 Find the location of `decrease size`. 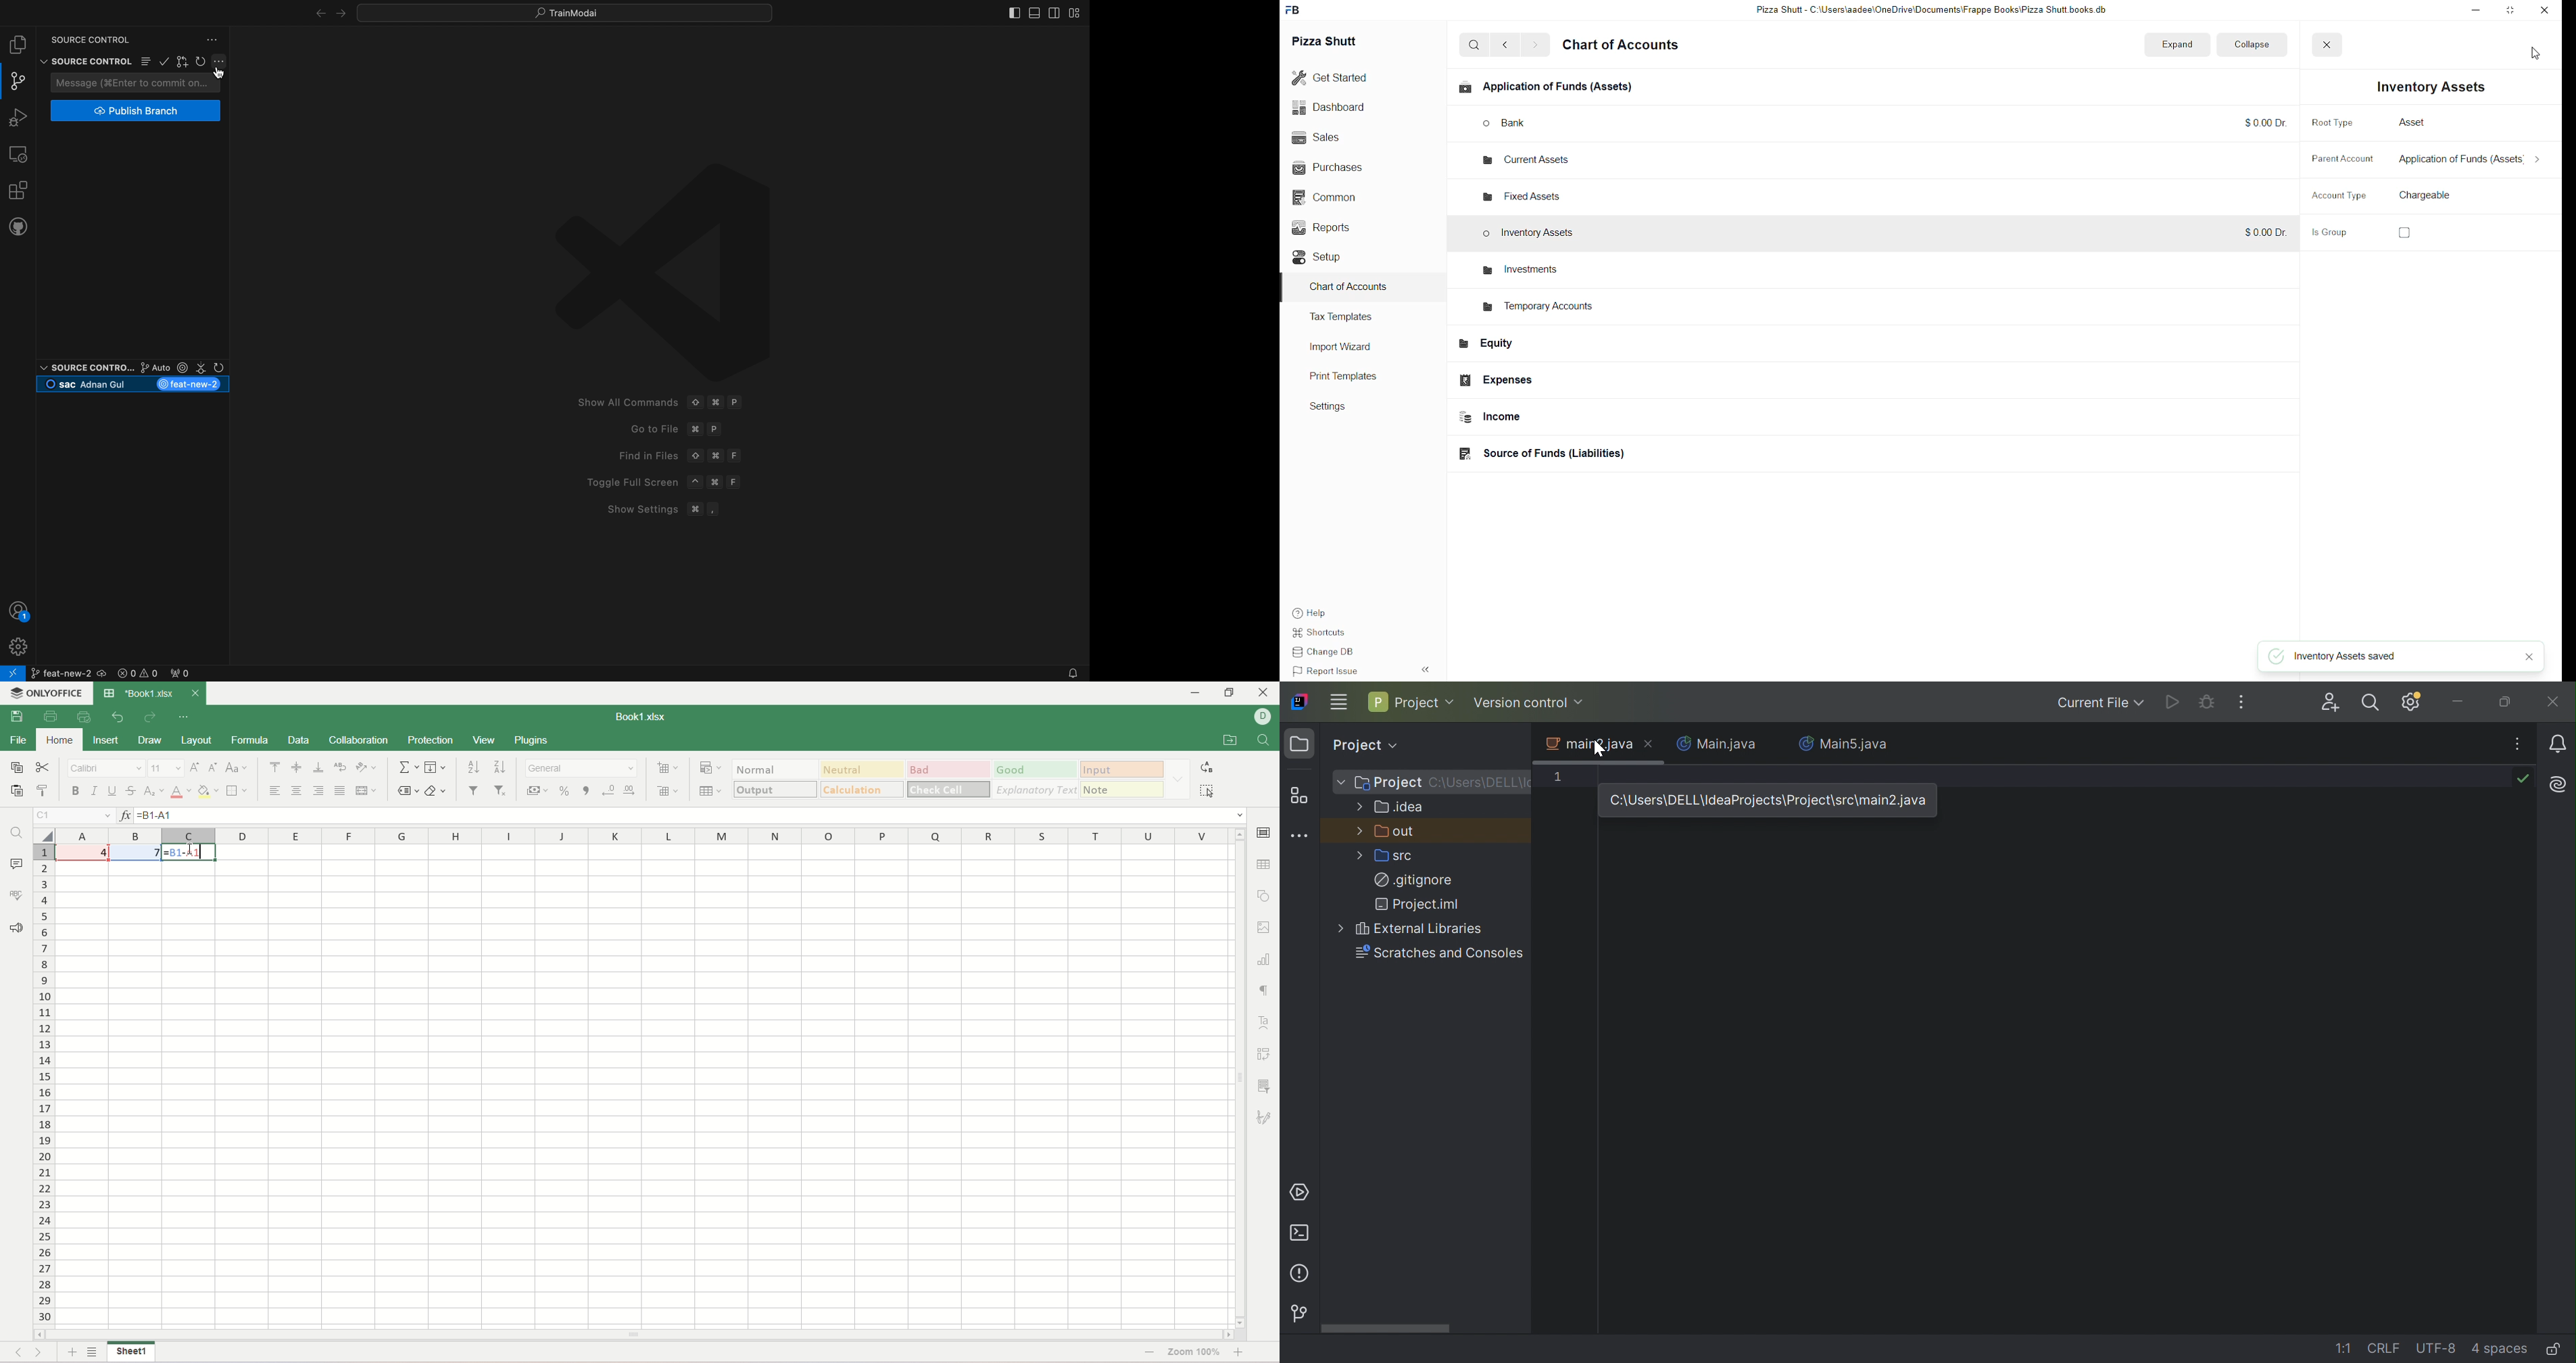

decrease size is located at coordinates (213, 767).